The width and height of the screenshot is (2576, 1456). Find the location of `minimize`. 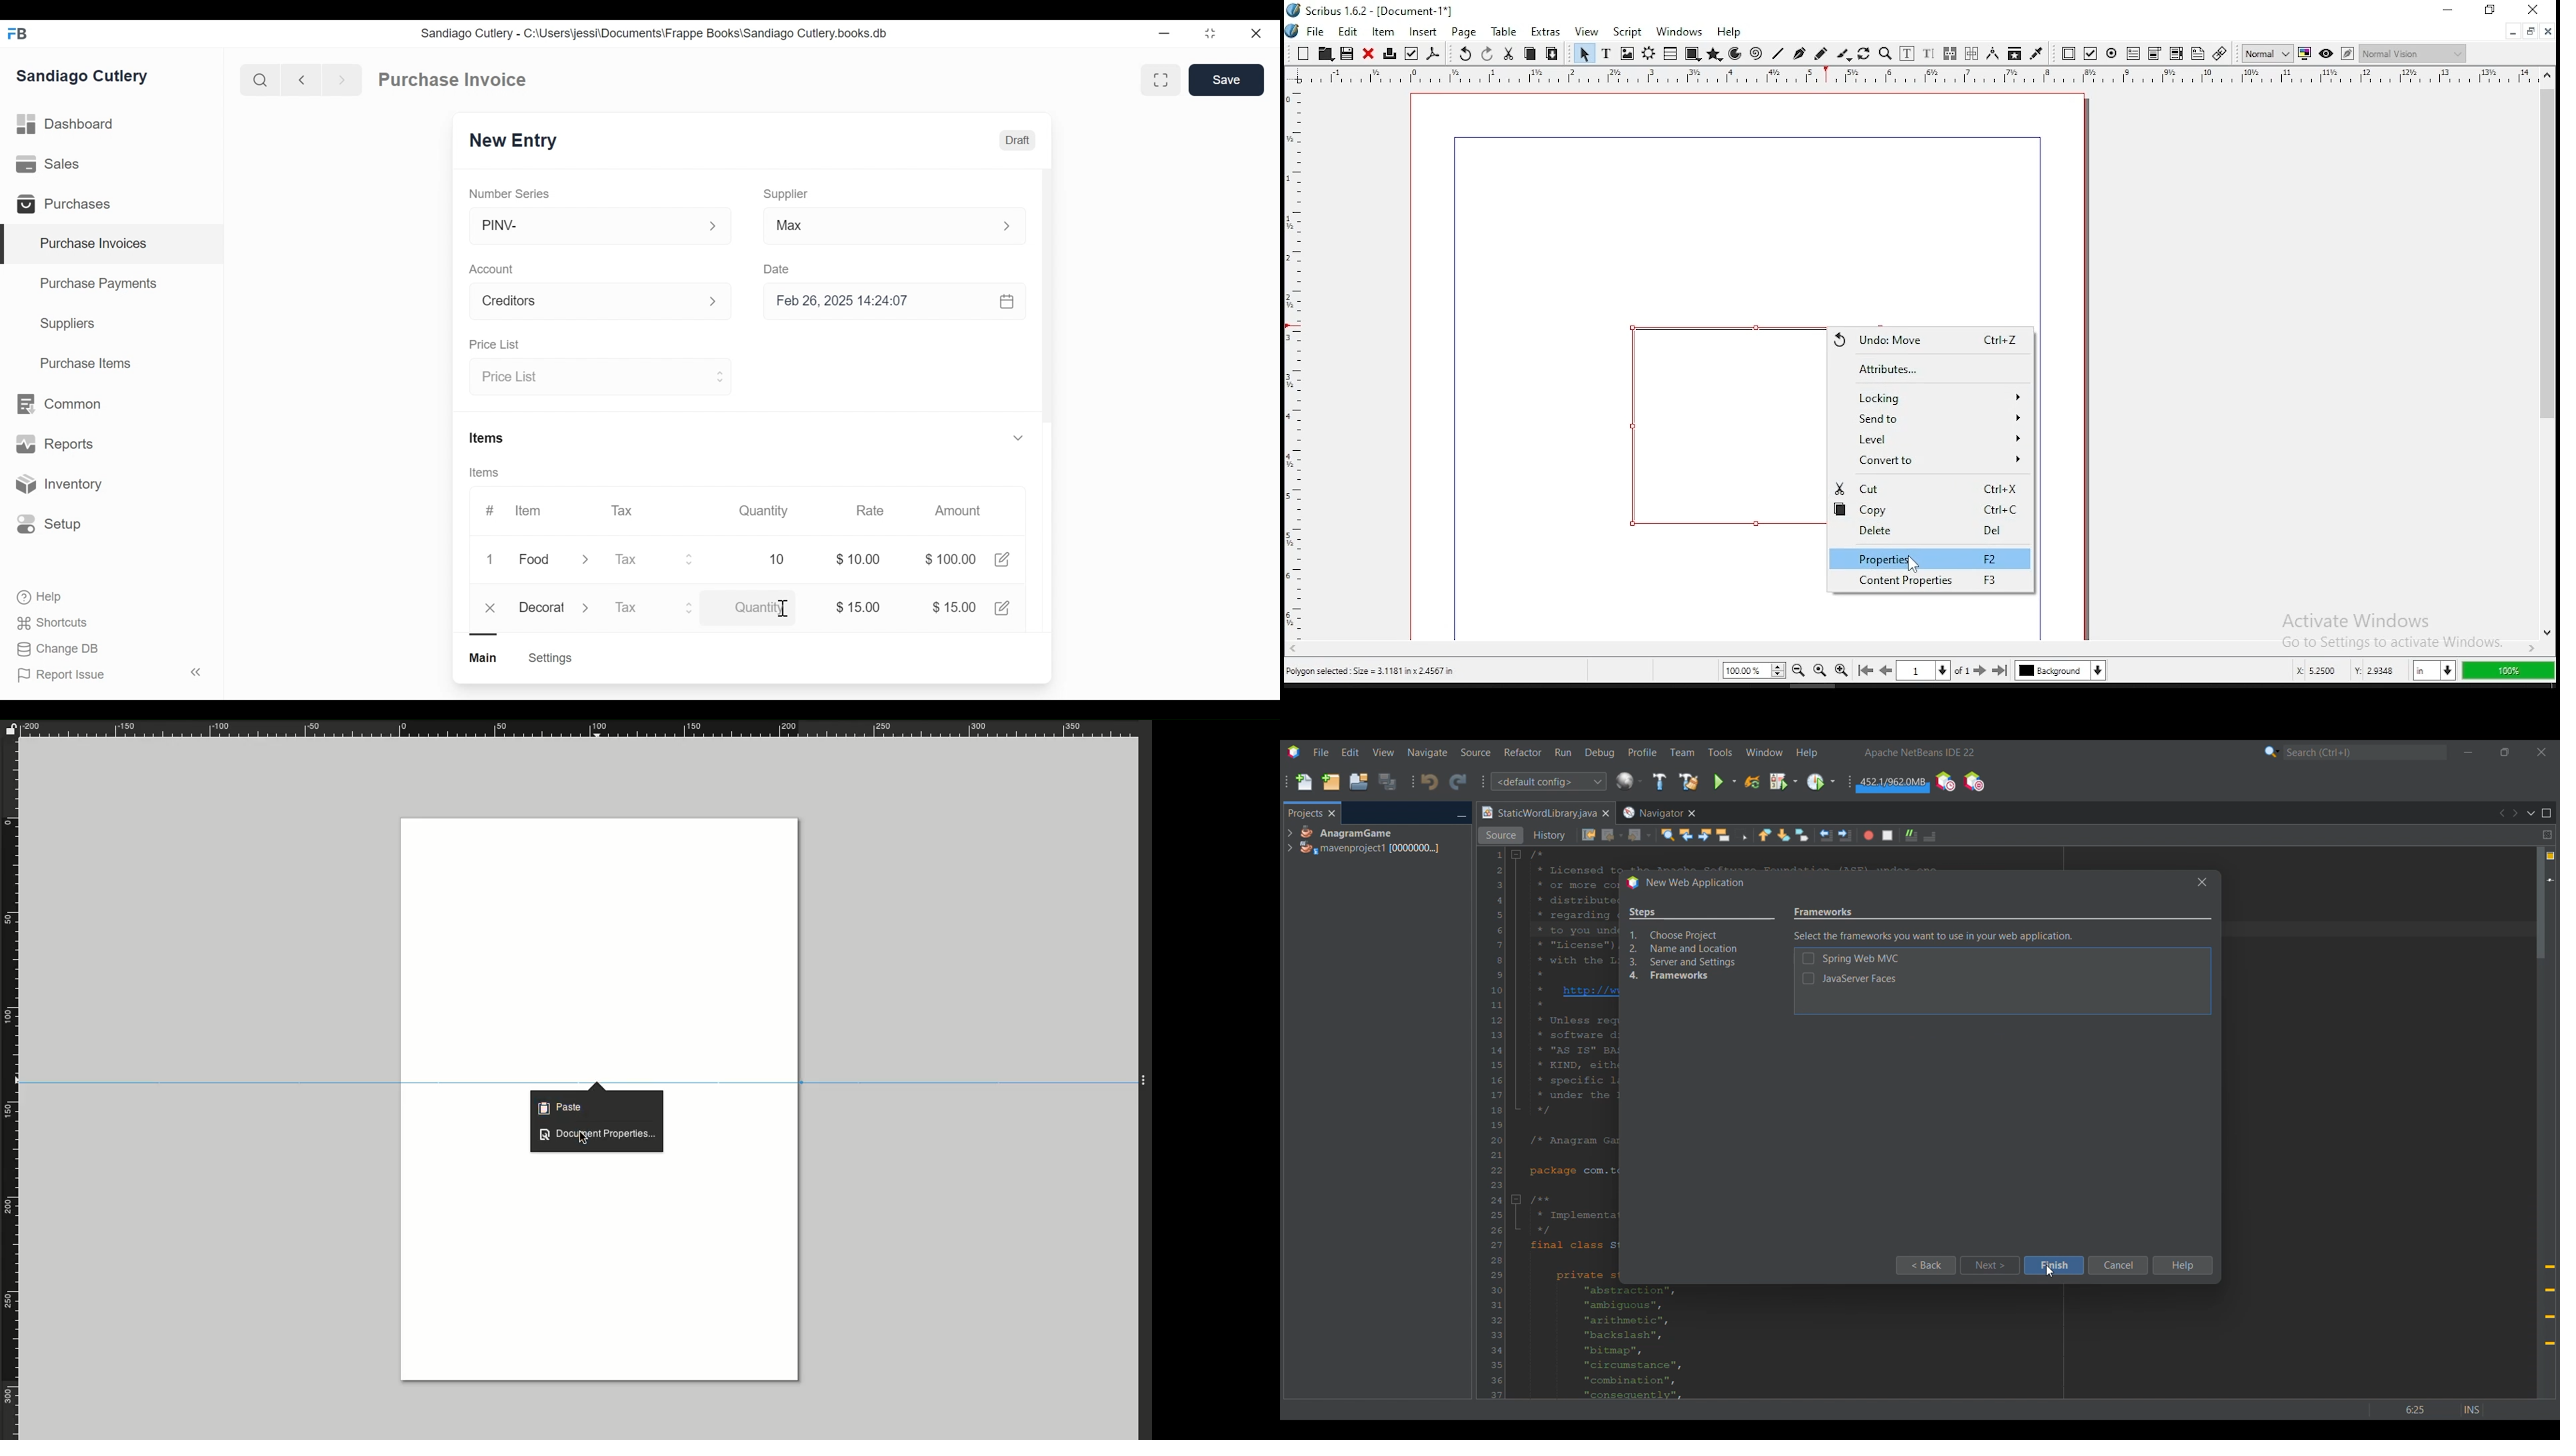

minimize is located at coordinates (2512, 33).